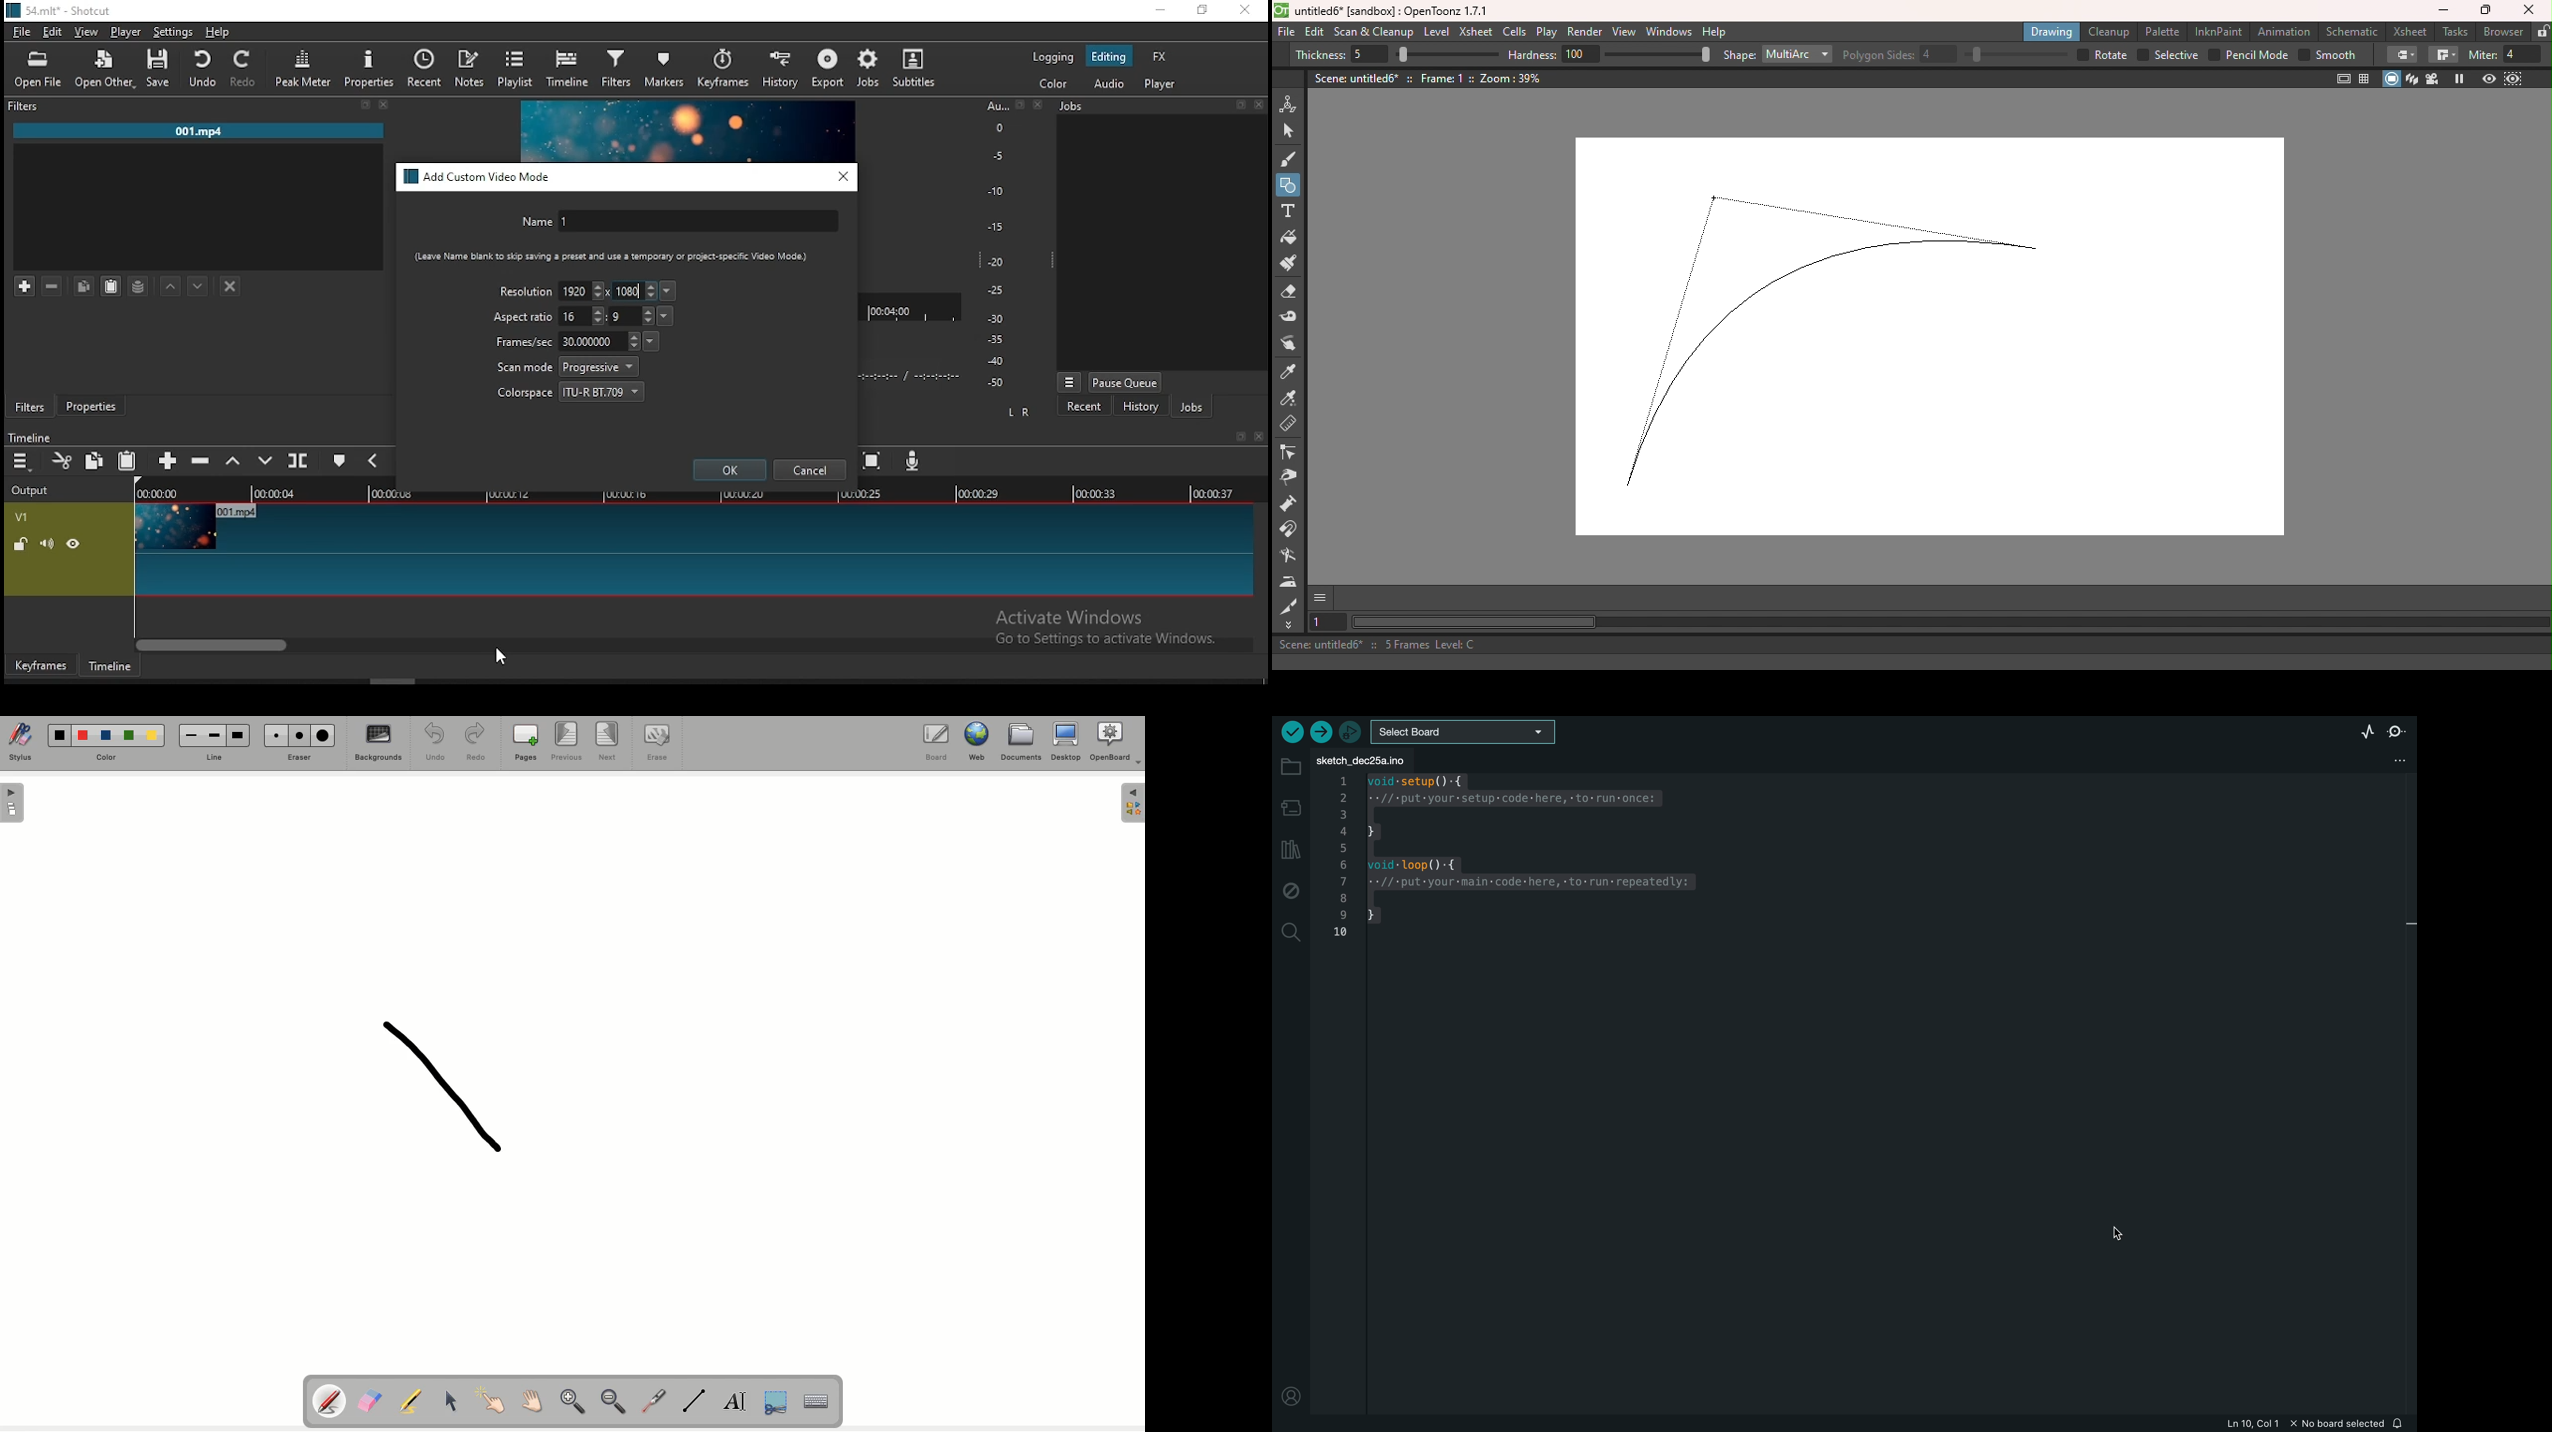 Image resolution: width=2576 pixels, height=1456 pixels. What do you see at coordinates (1288, 558) in the screenshot?
I see `Blender tool` at bounding box center [1288, 558].